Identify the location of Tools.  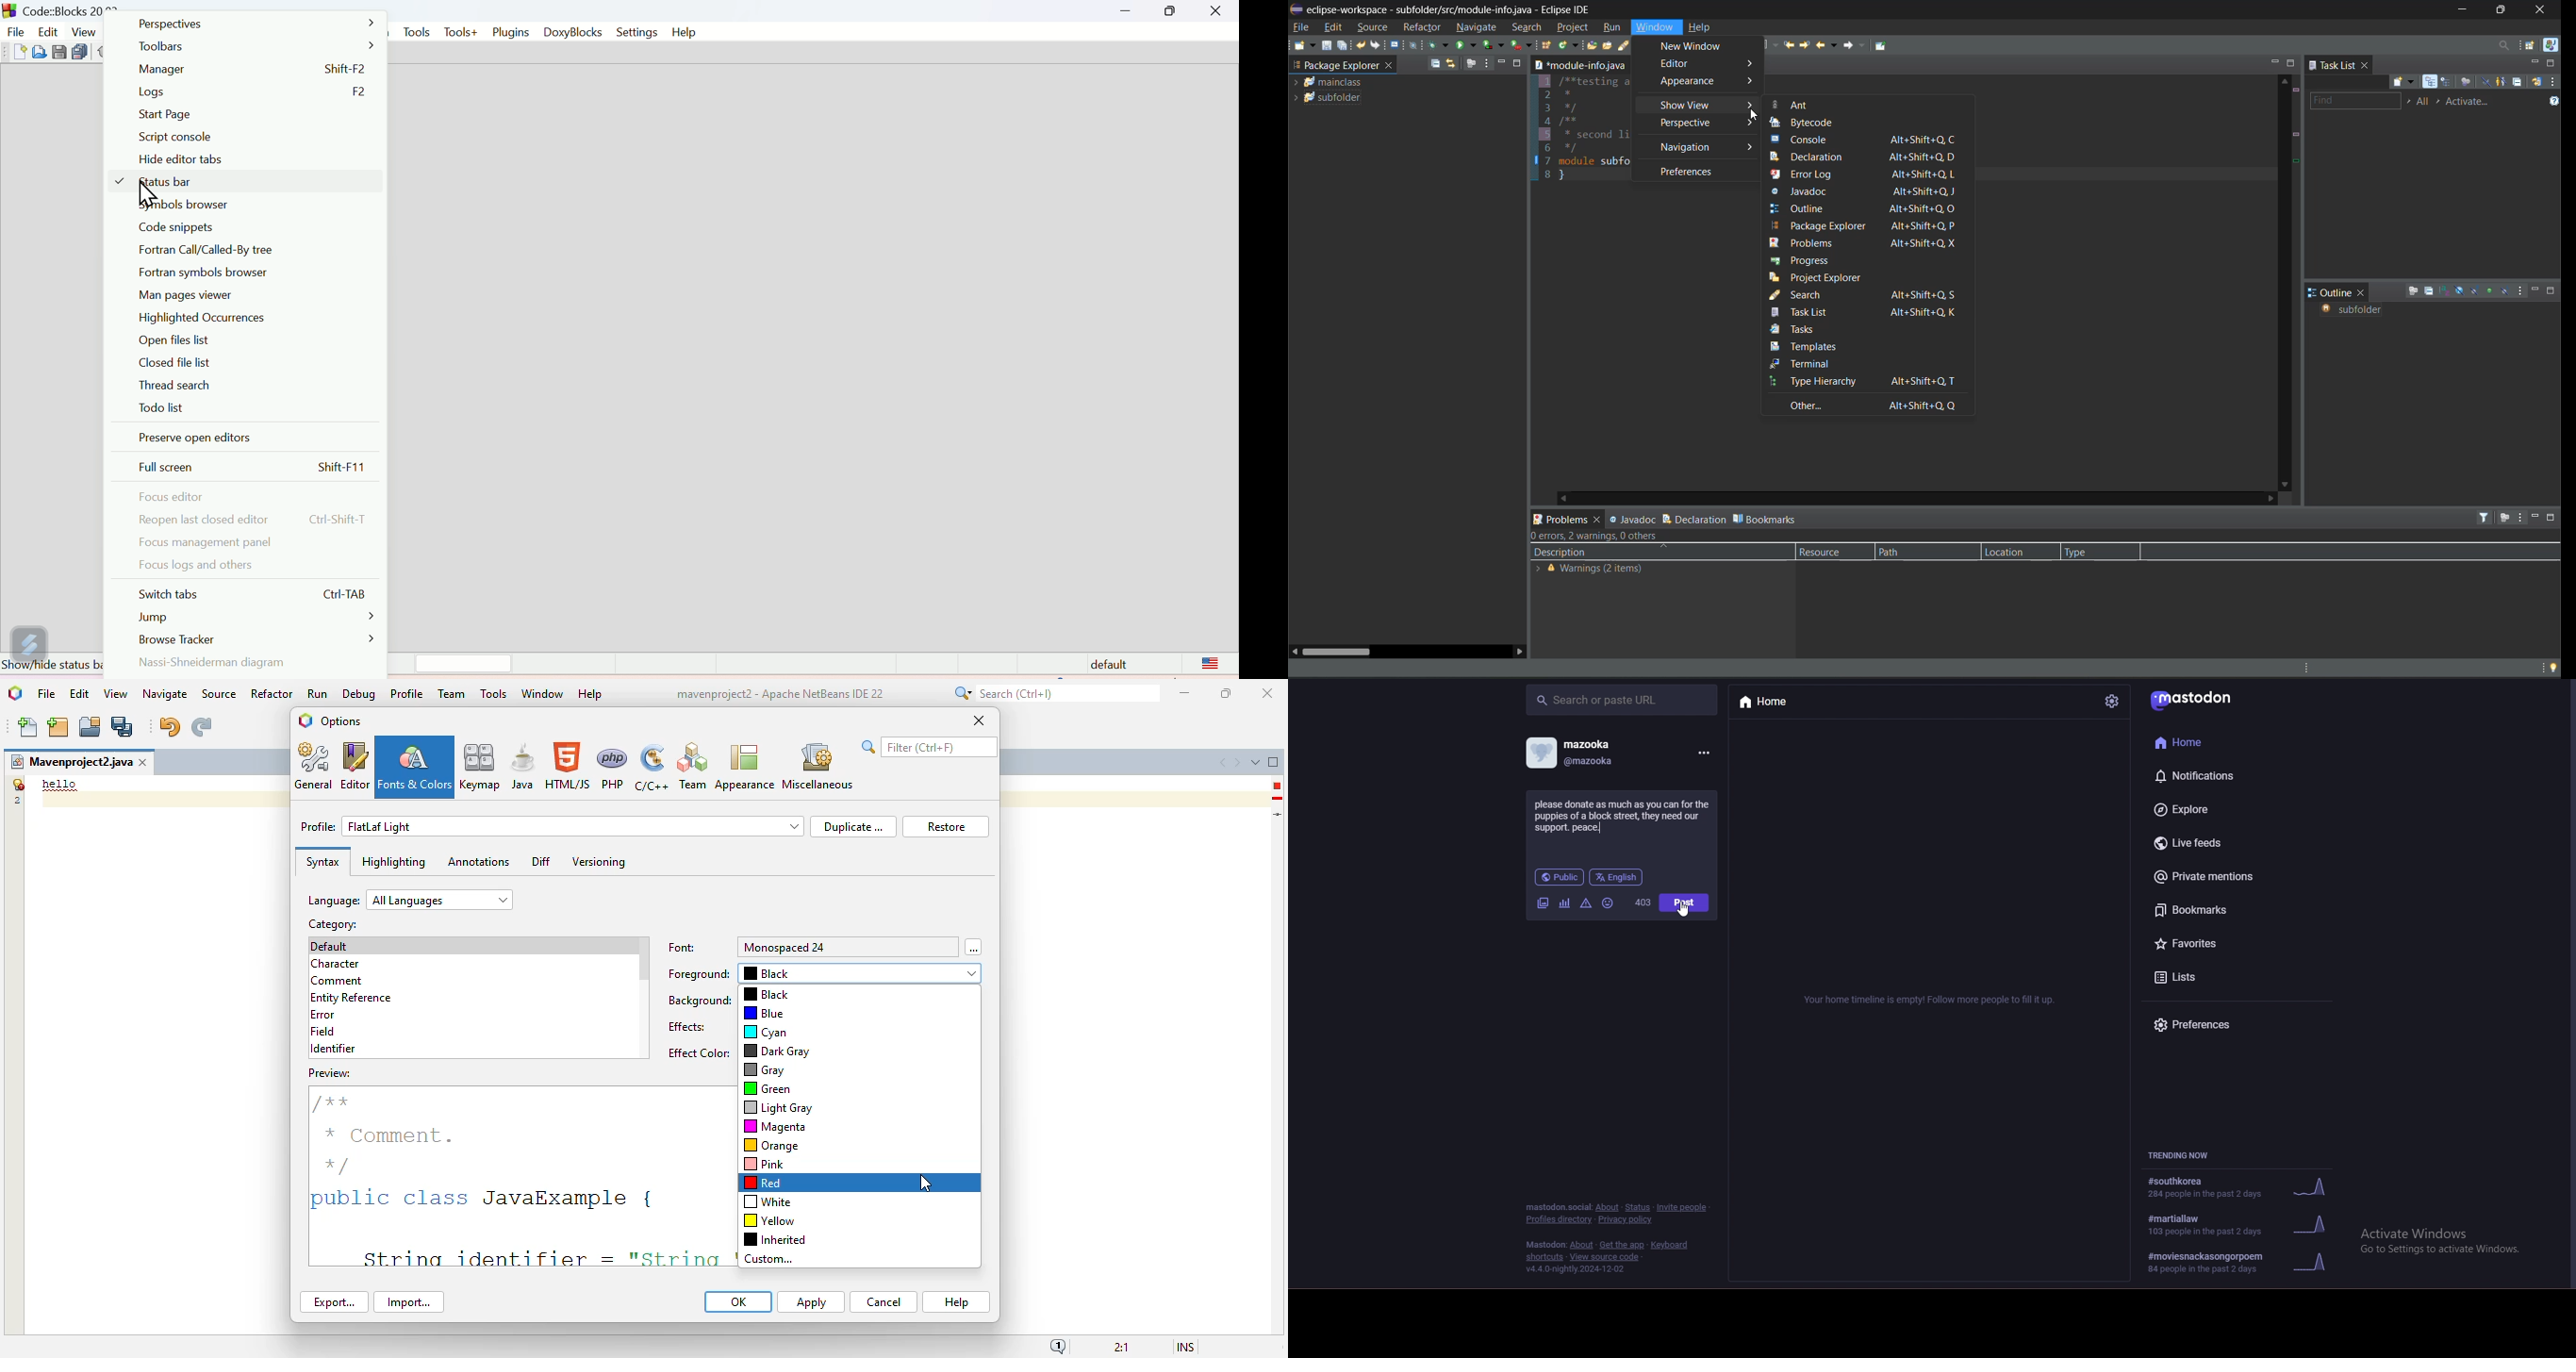
(415, 31).